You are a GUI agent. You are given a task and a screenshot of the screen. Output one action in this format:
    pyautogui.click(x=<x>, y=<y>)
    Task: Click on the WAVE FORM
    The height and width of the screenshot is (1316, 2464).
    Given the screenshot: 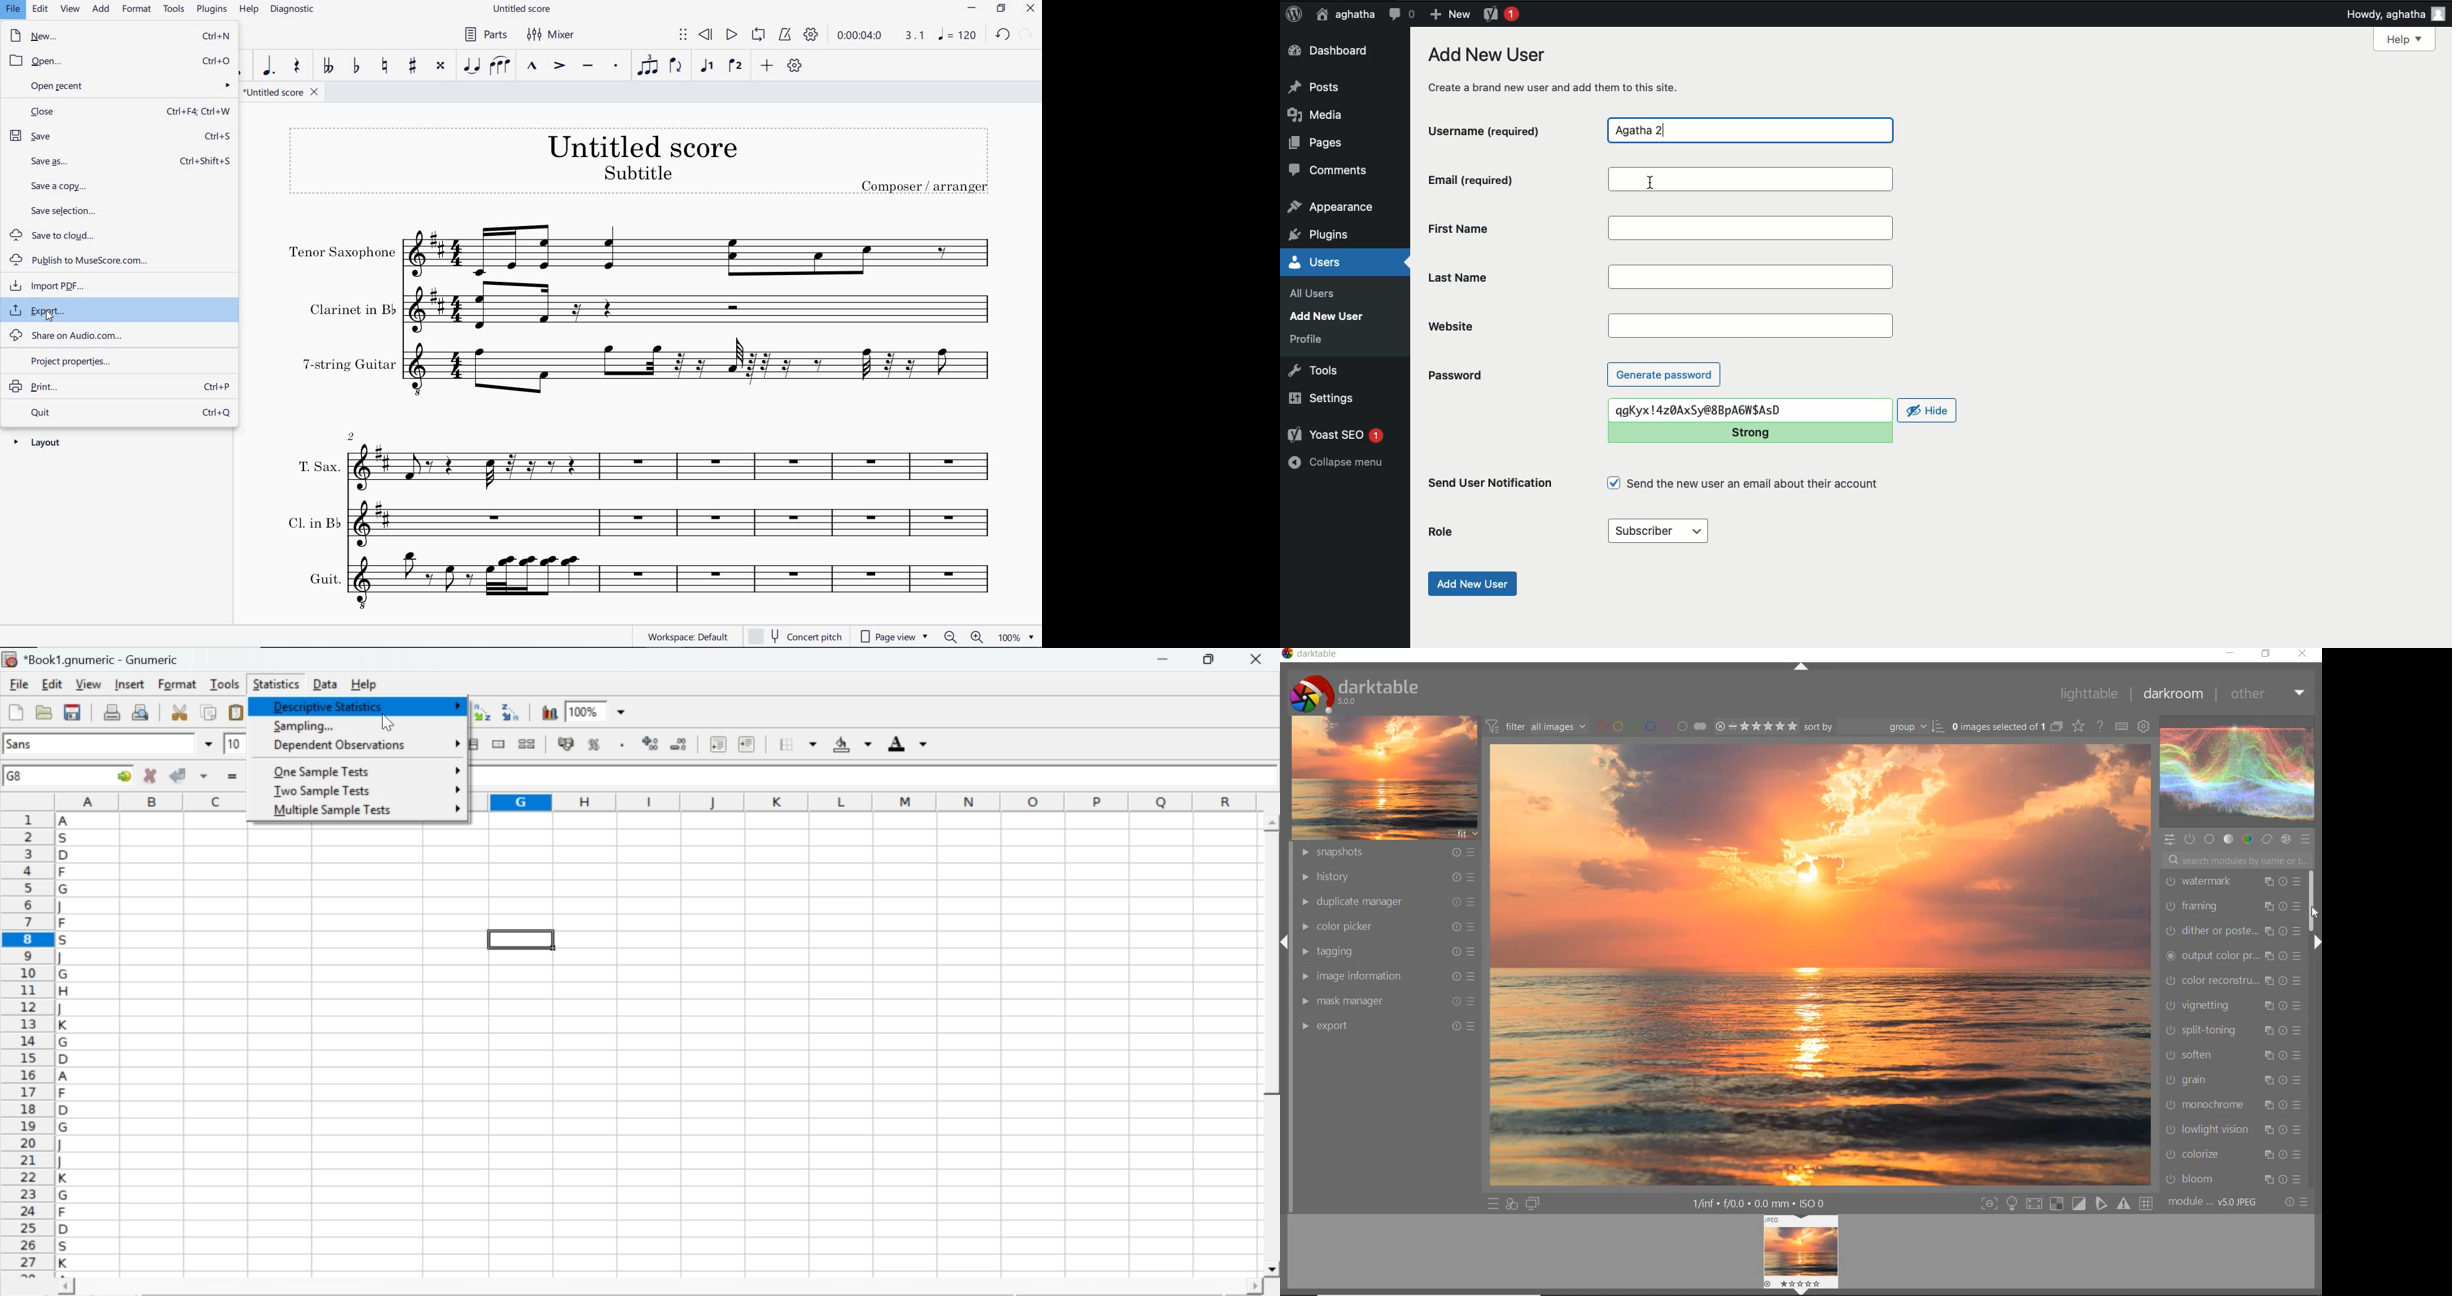 What is the action you would take?
    pyautogui.click(x=2236, y=773)
    